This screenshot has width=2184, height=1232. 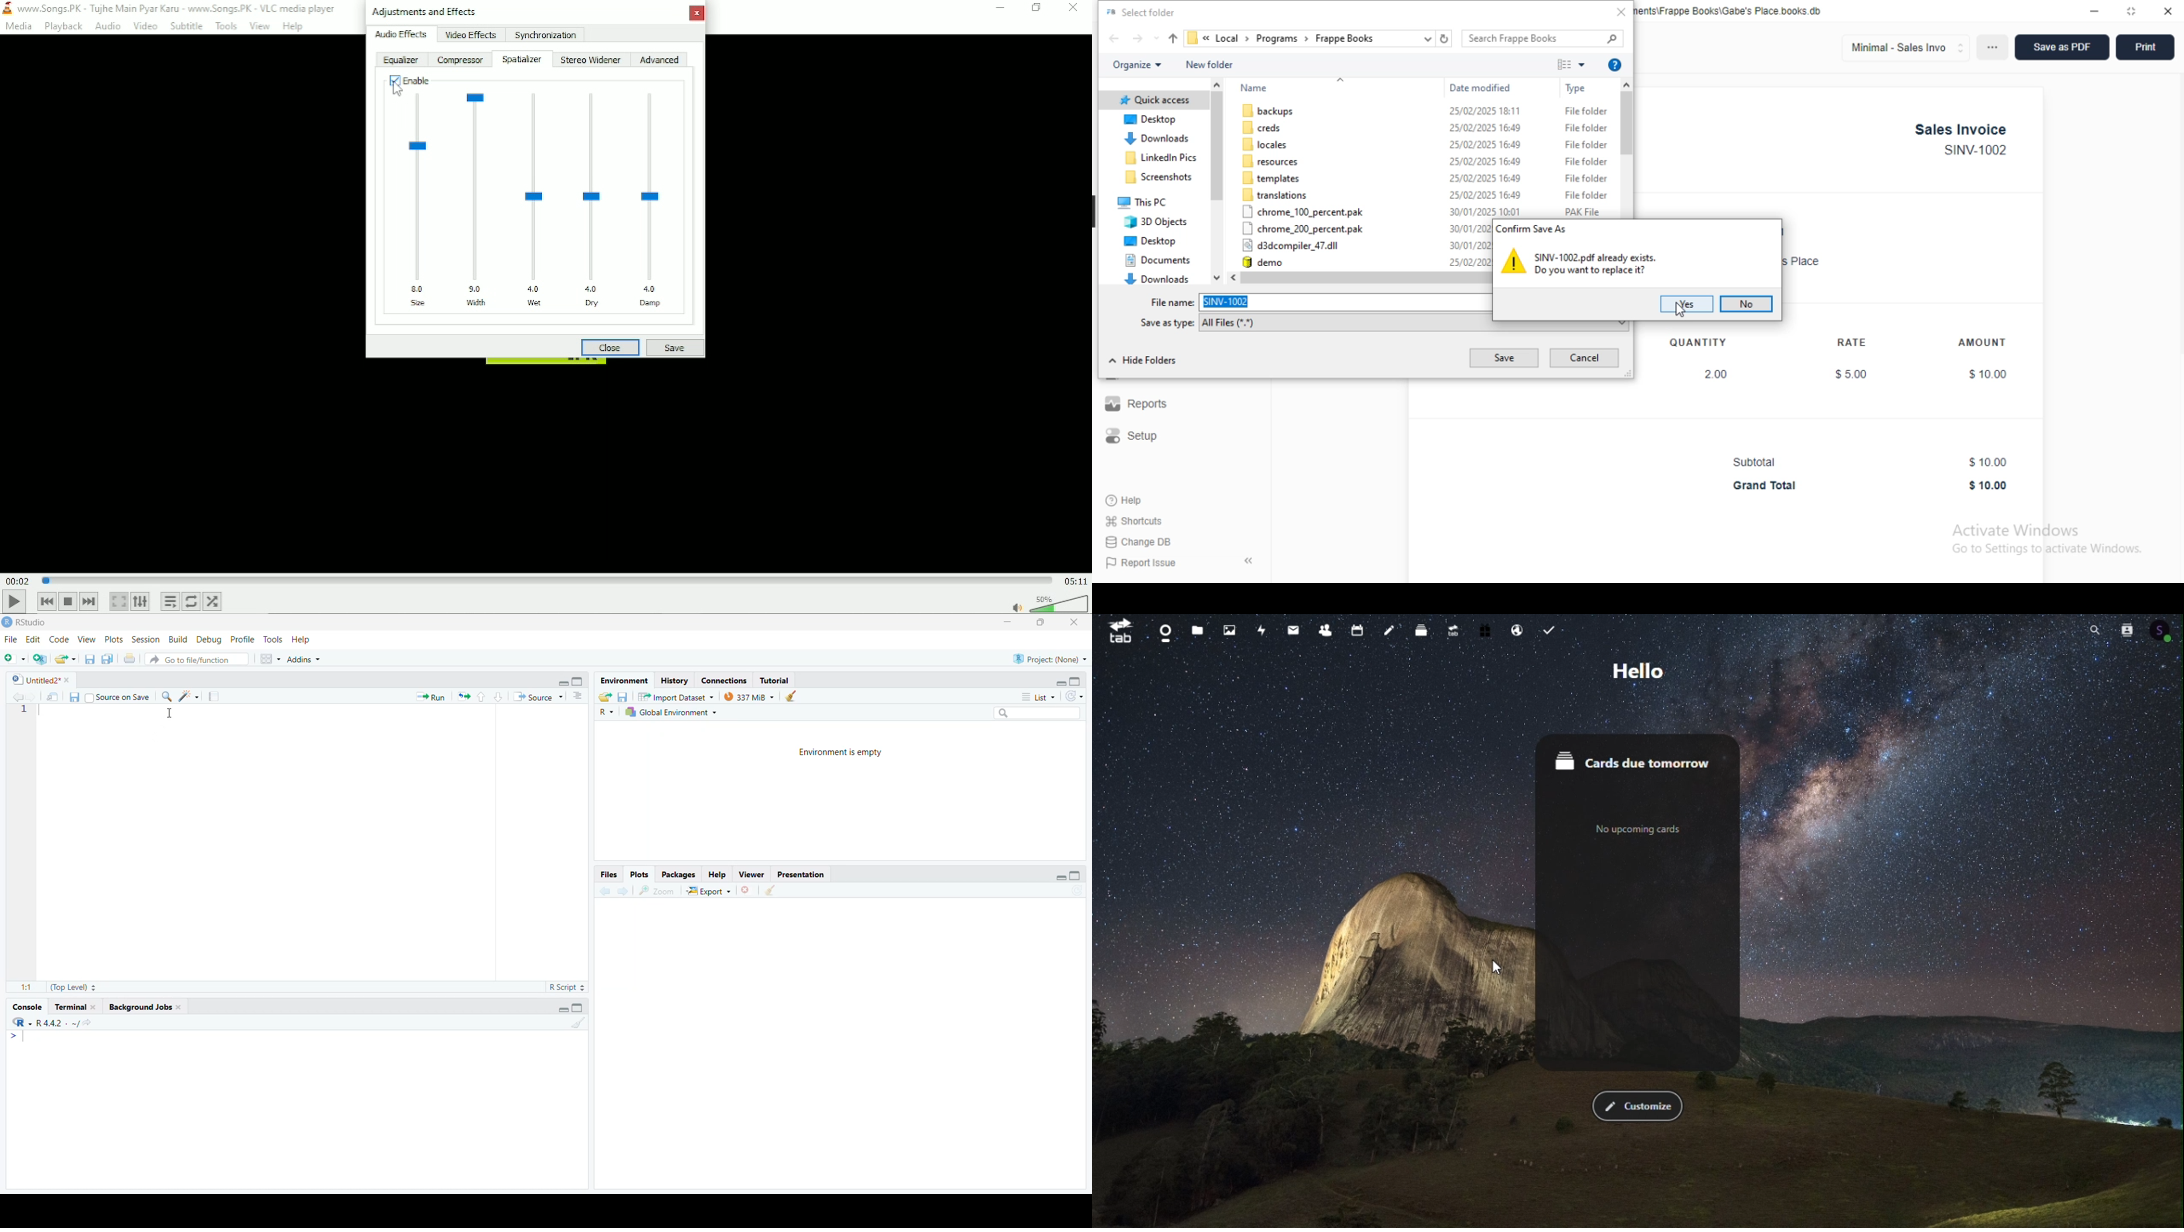 I want to click on save current file, so click(x=73, y=697).